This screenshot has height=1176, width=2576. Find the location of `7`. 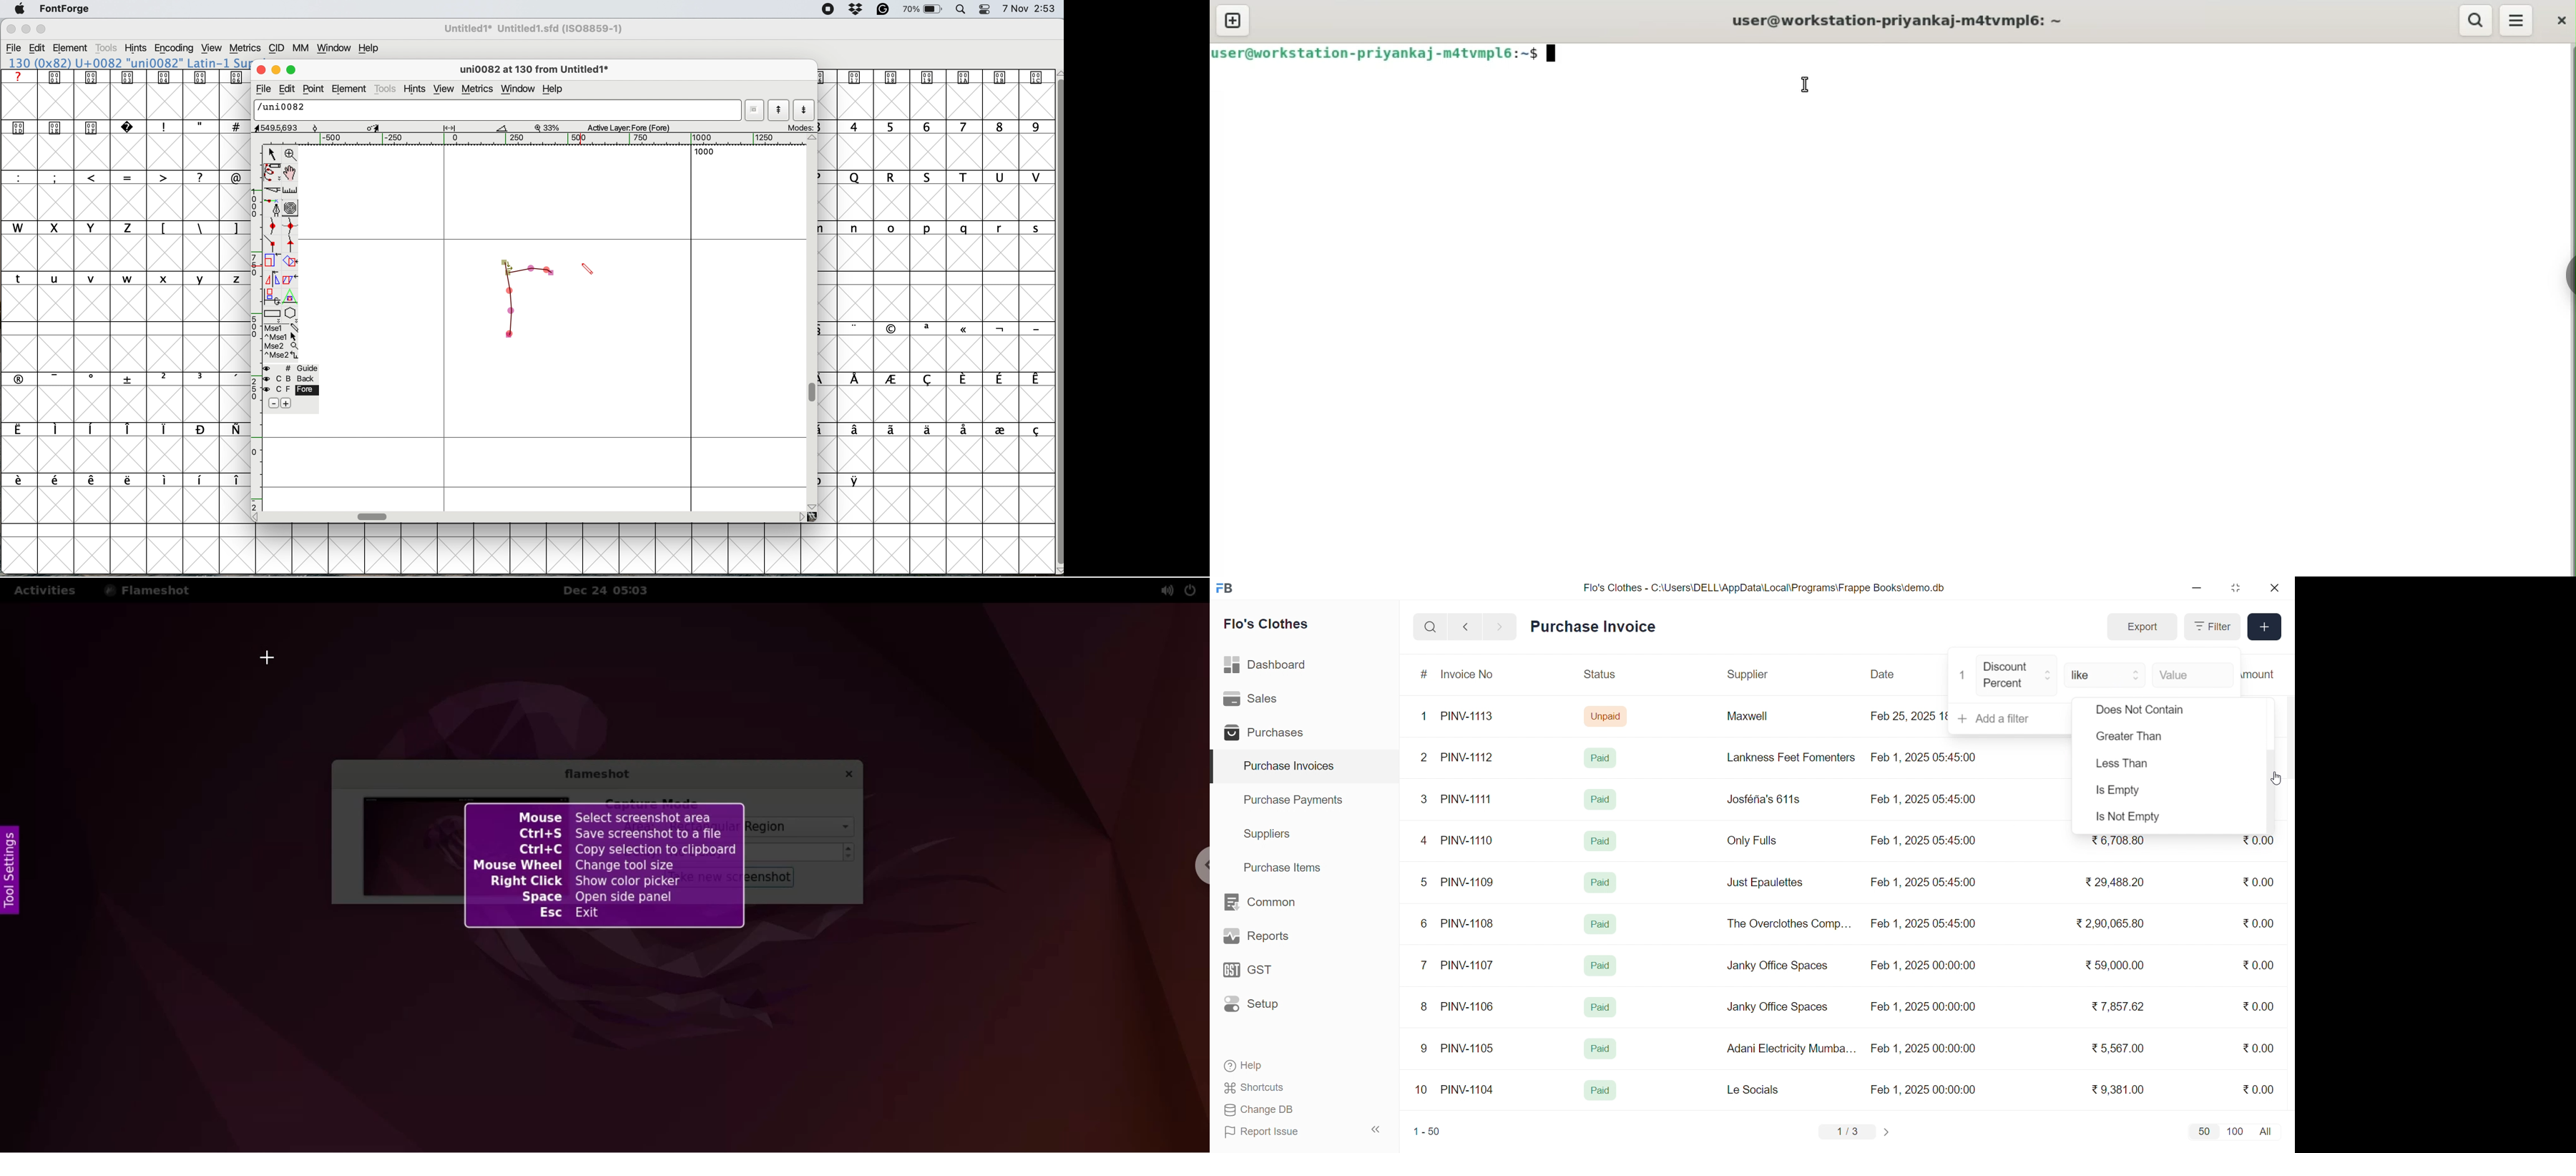

7 is located at coordinates (1426, 964).